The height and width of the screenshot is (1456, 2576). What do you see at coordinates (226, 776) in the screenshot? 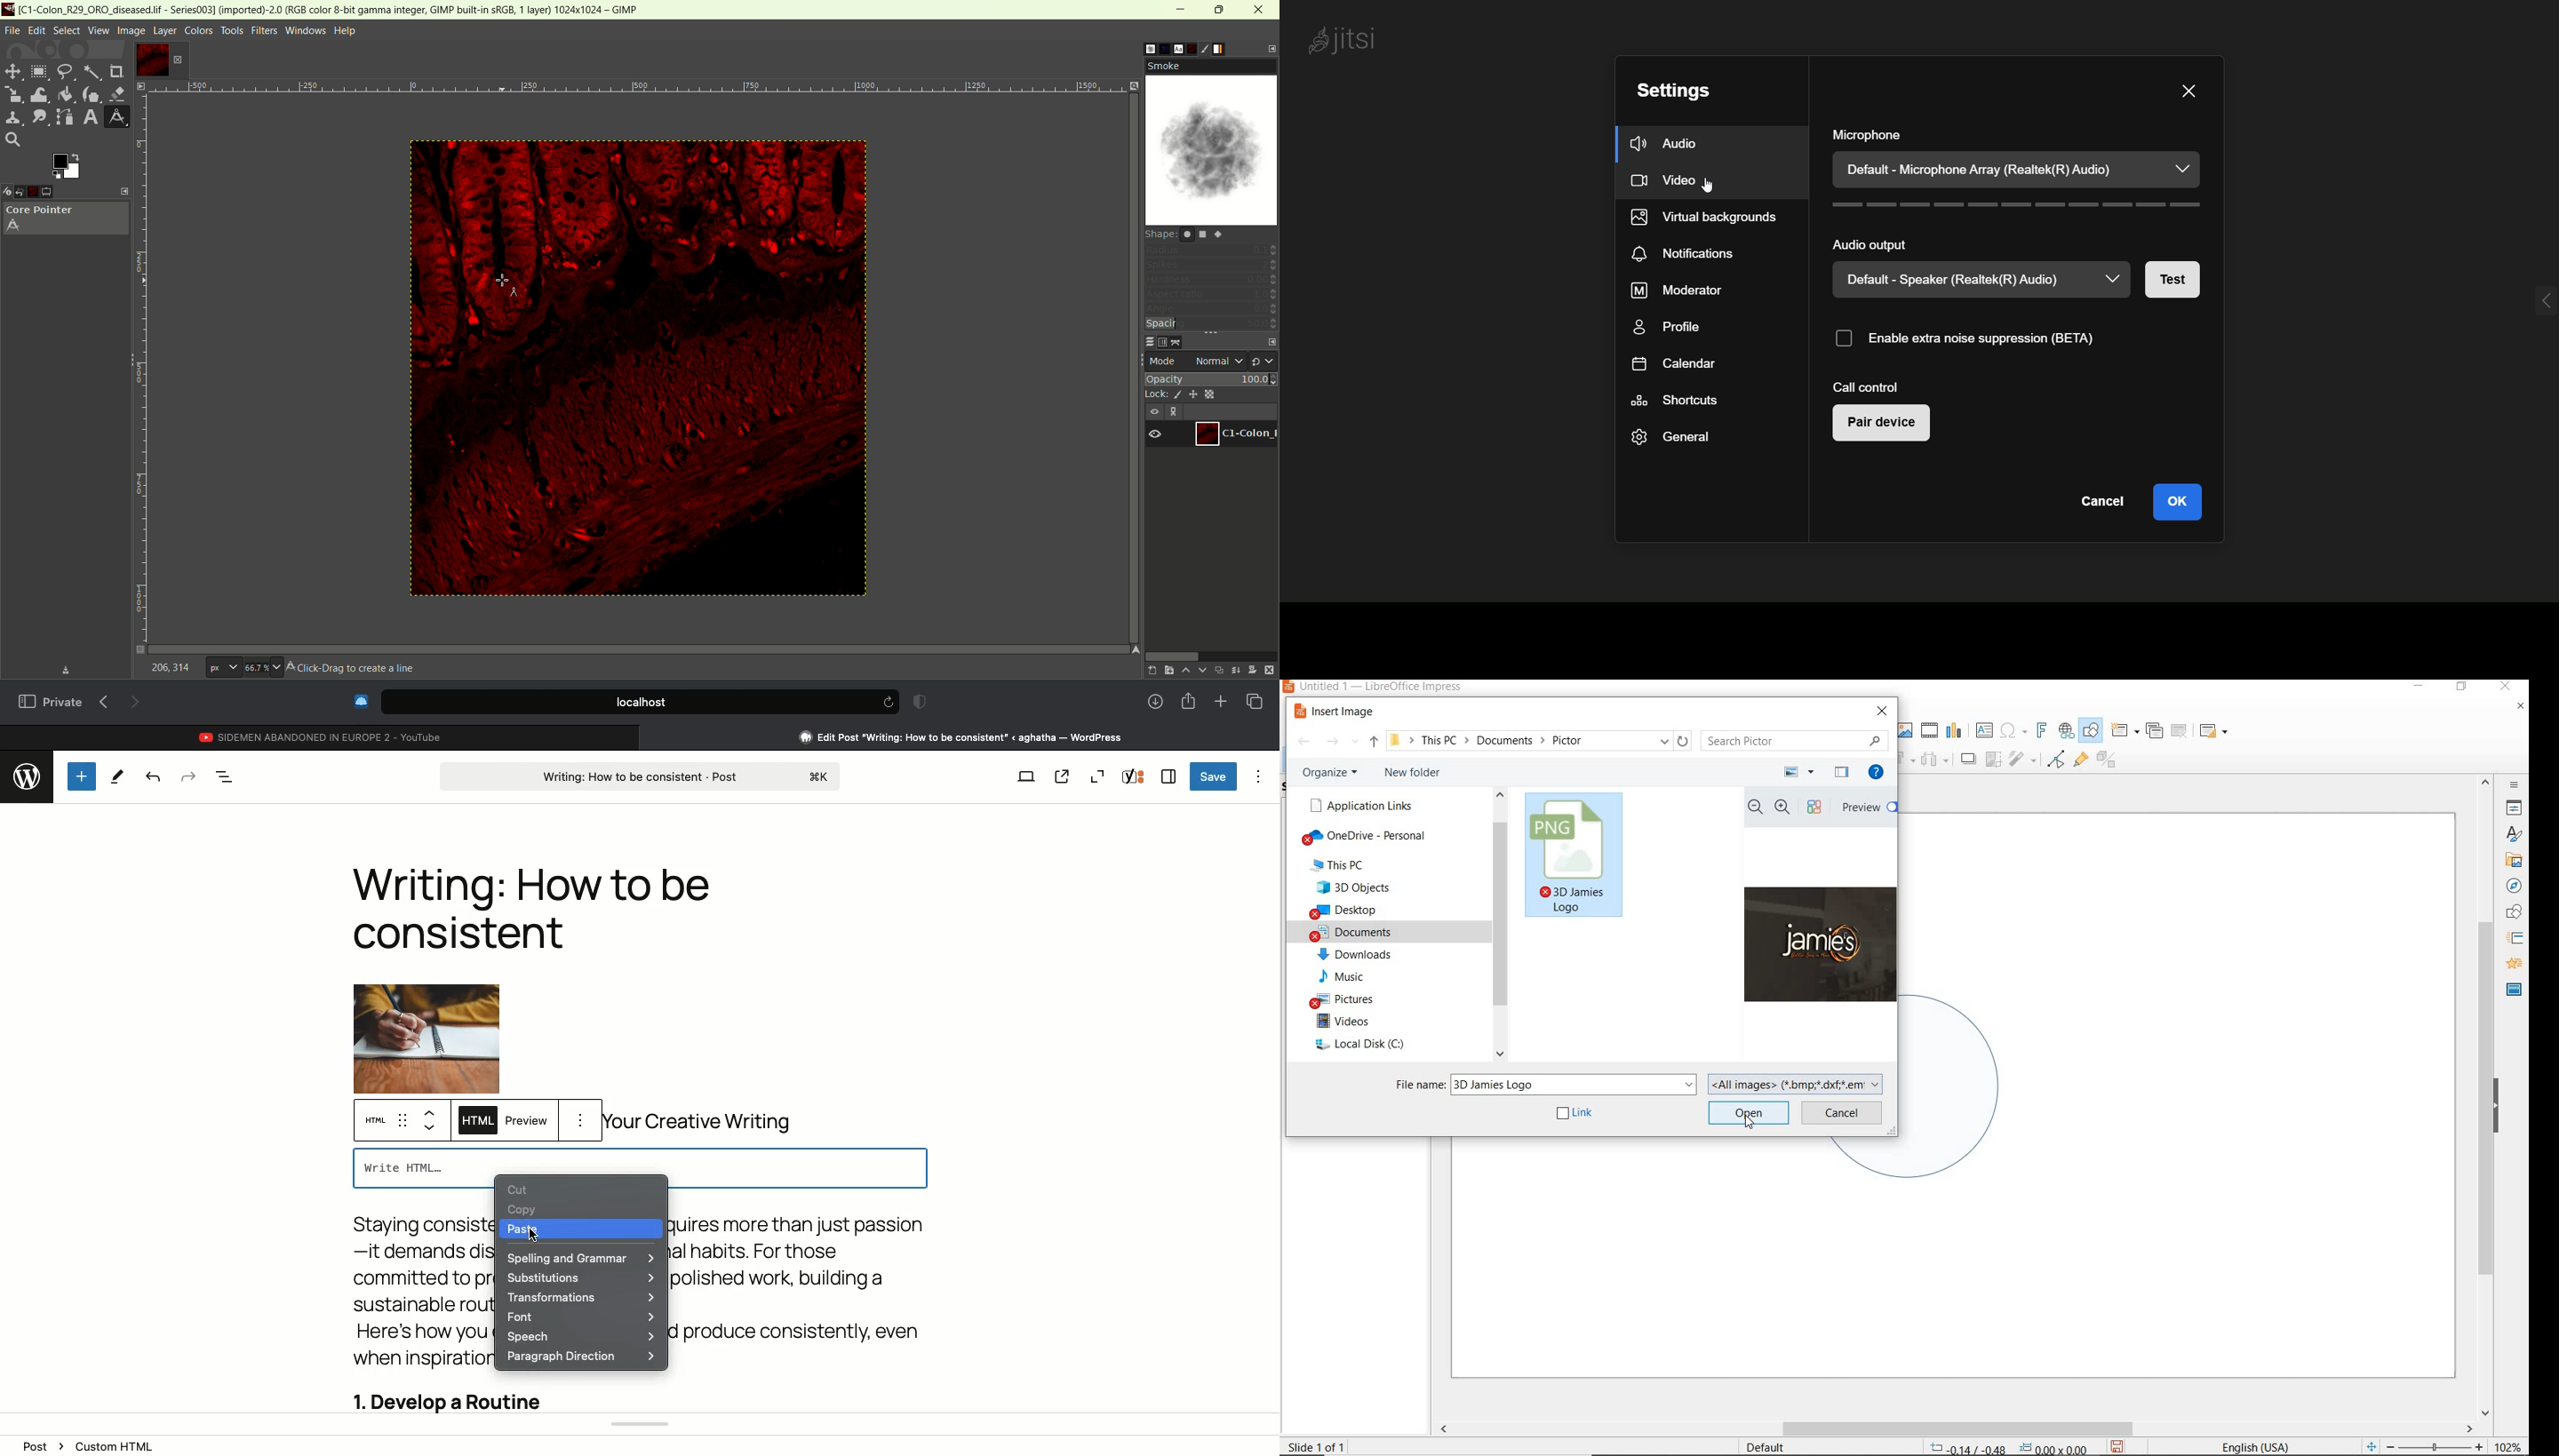
I see `Document overview` at bounding box center [226, 776].